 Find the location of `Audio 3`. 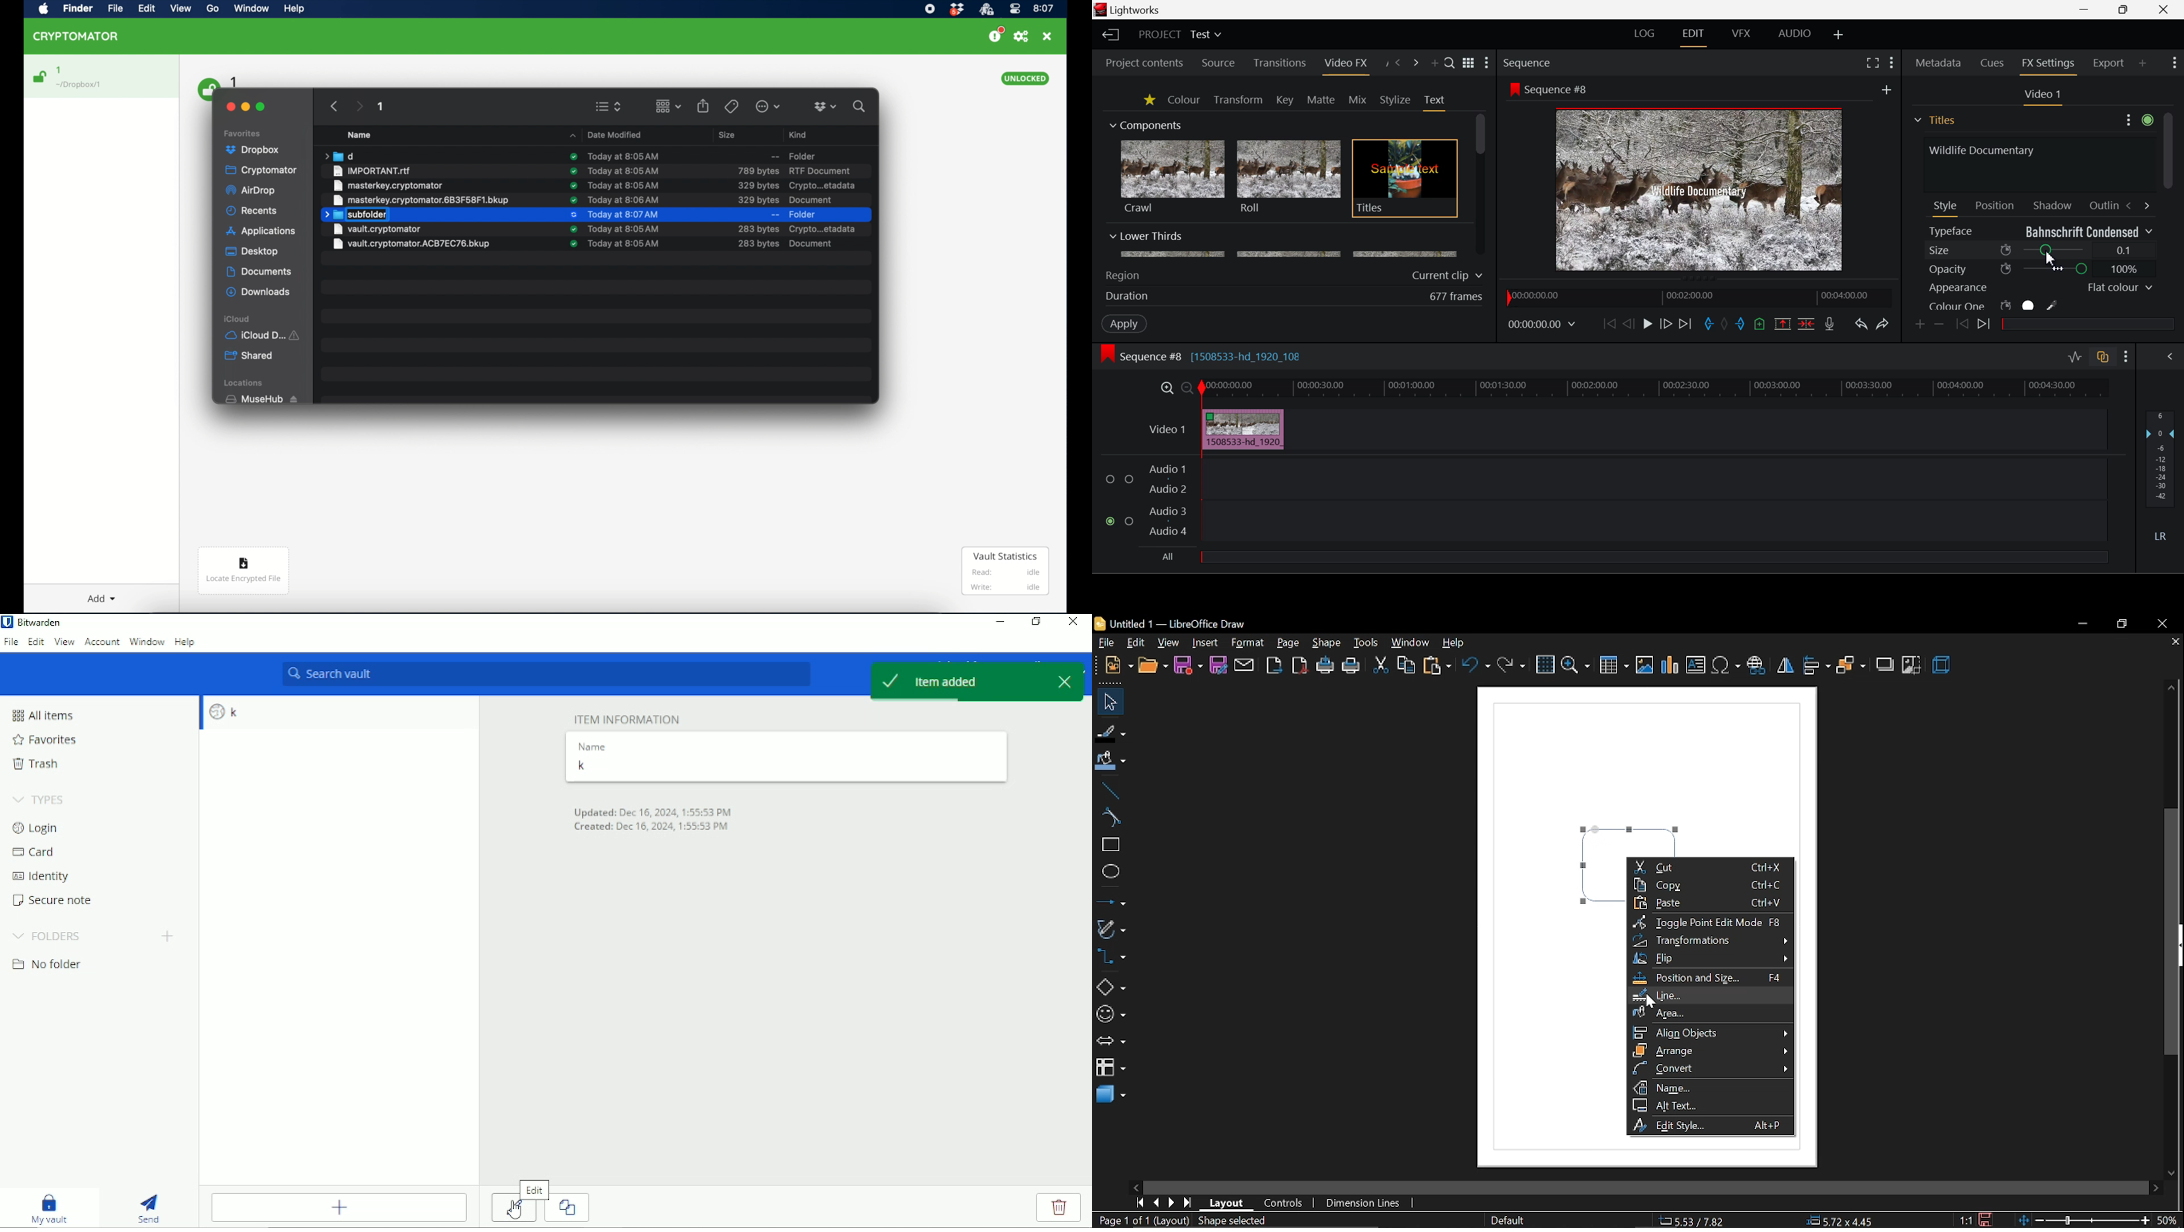

Audio 3 is located at coordinates (1167, 511).